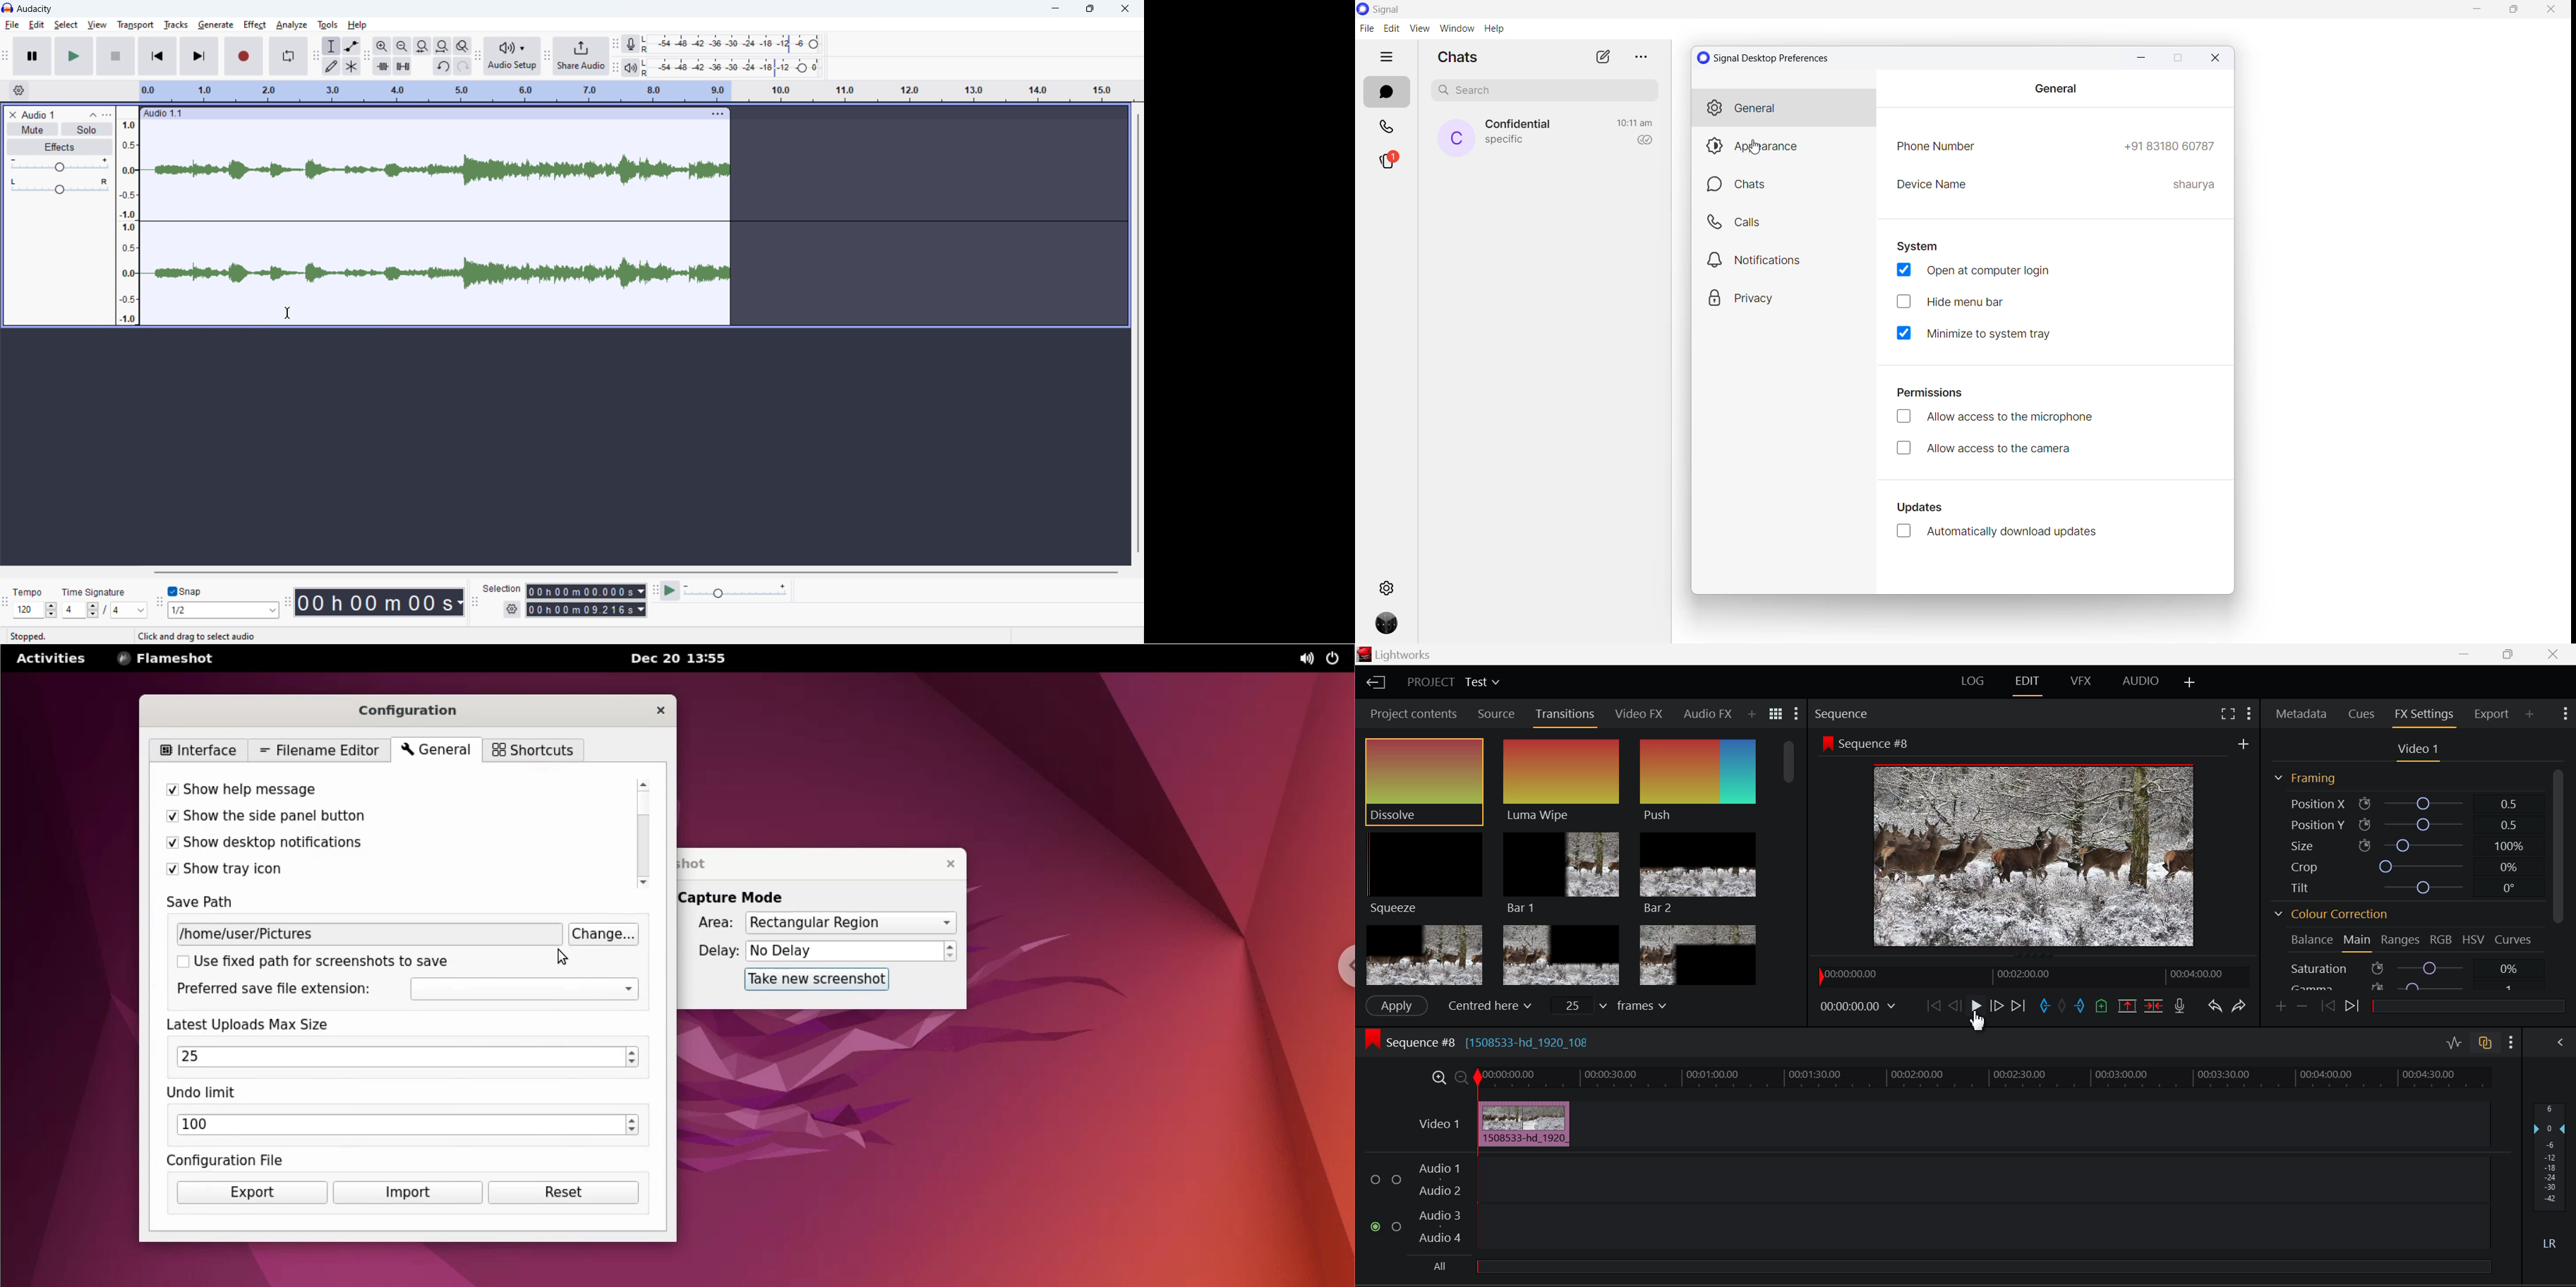  Describe the element at coordinates (1982, 1228) in the screenshot. I see `Audio Input Field` at that location.